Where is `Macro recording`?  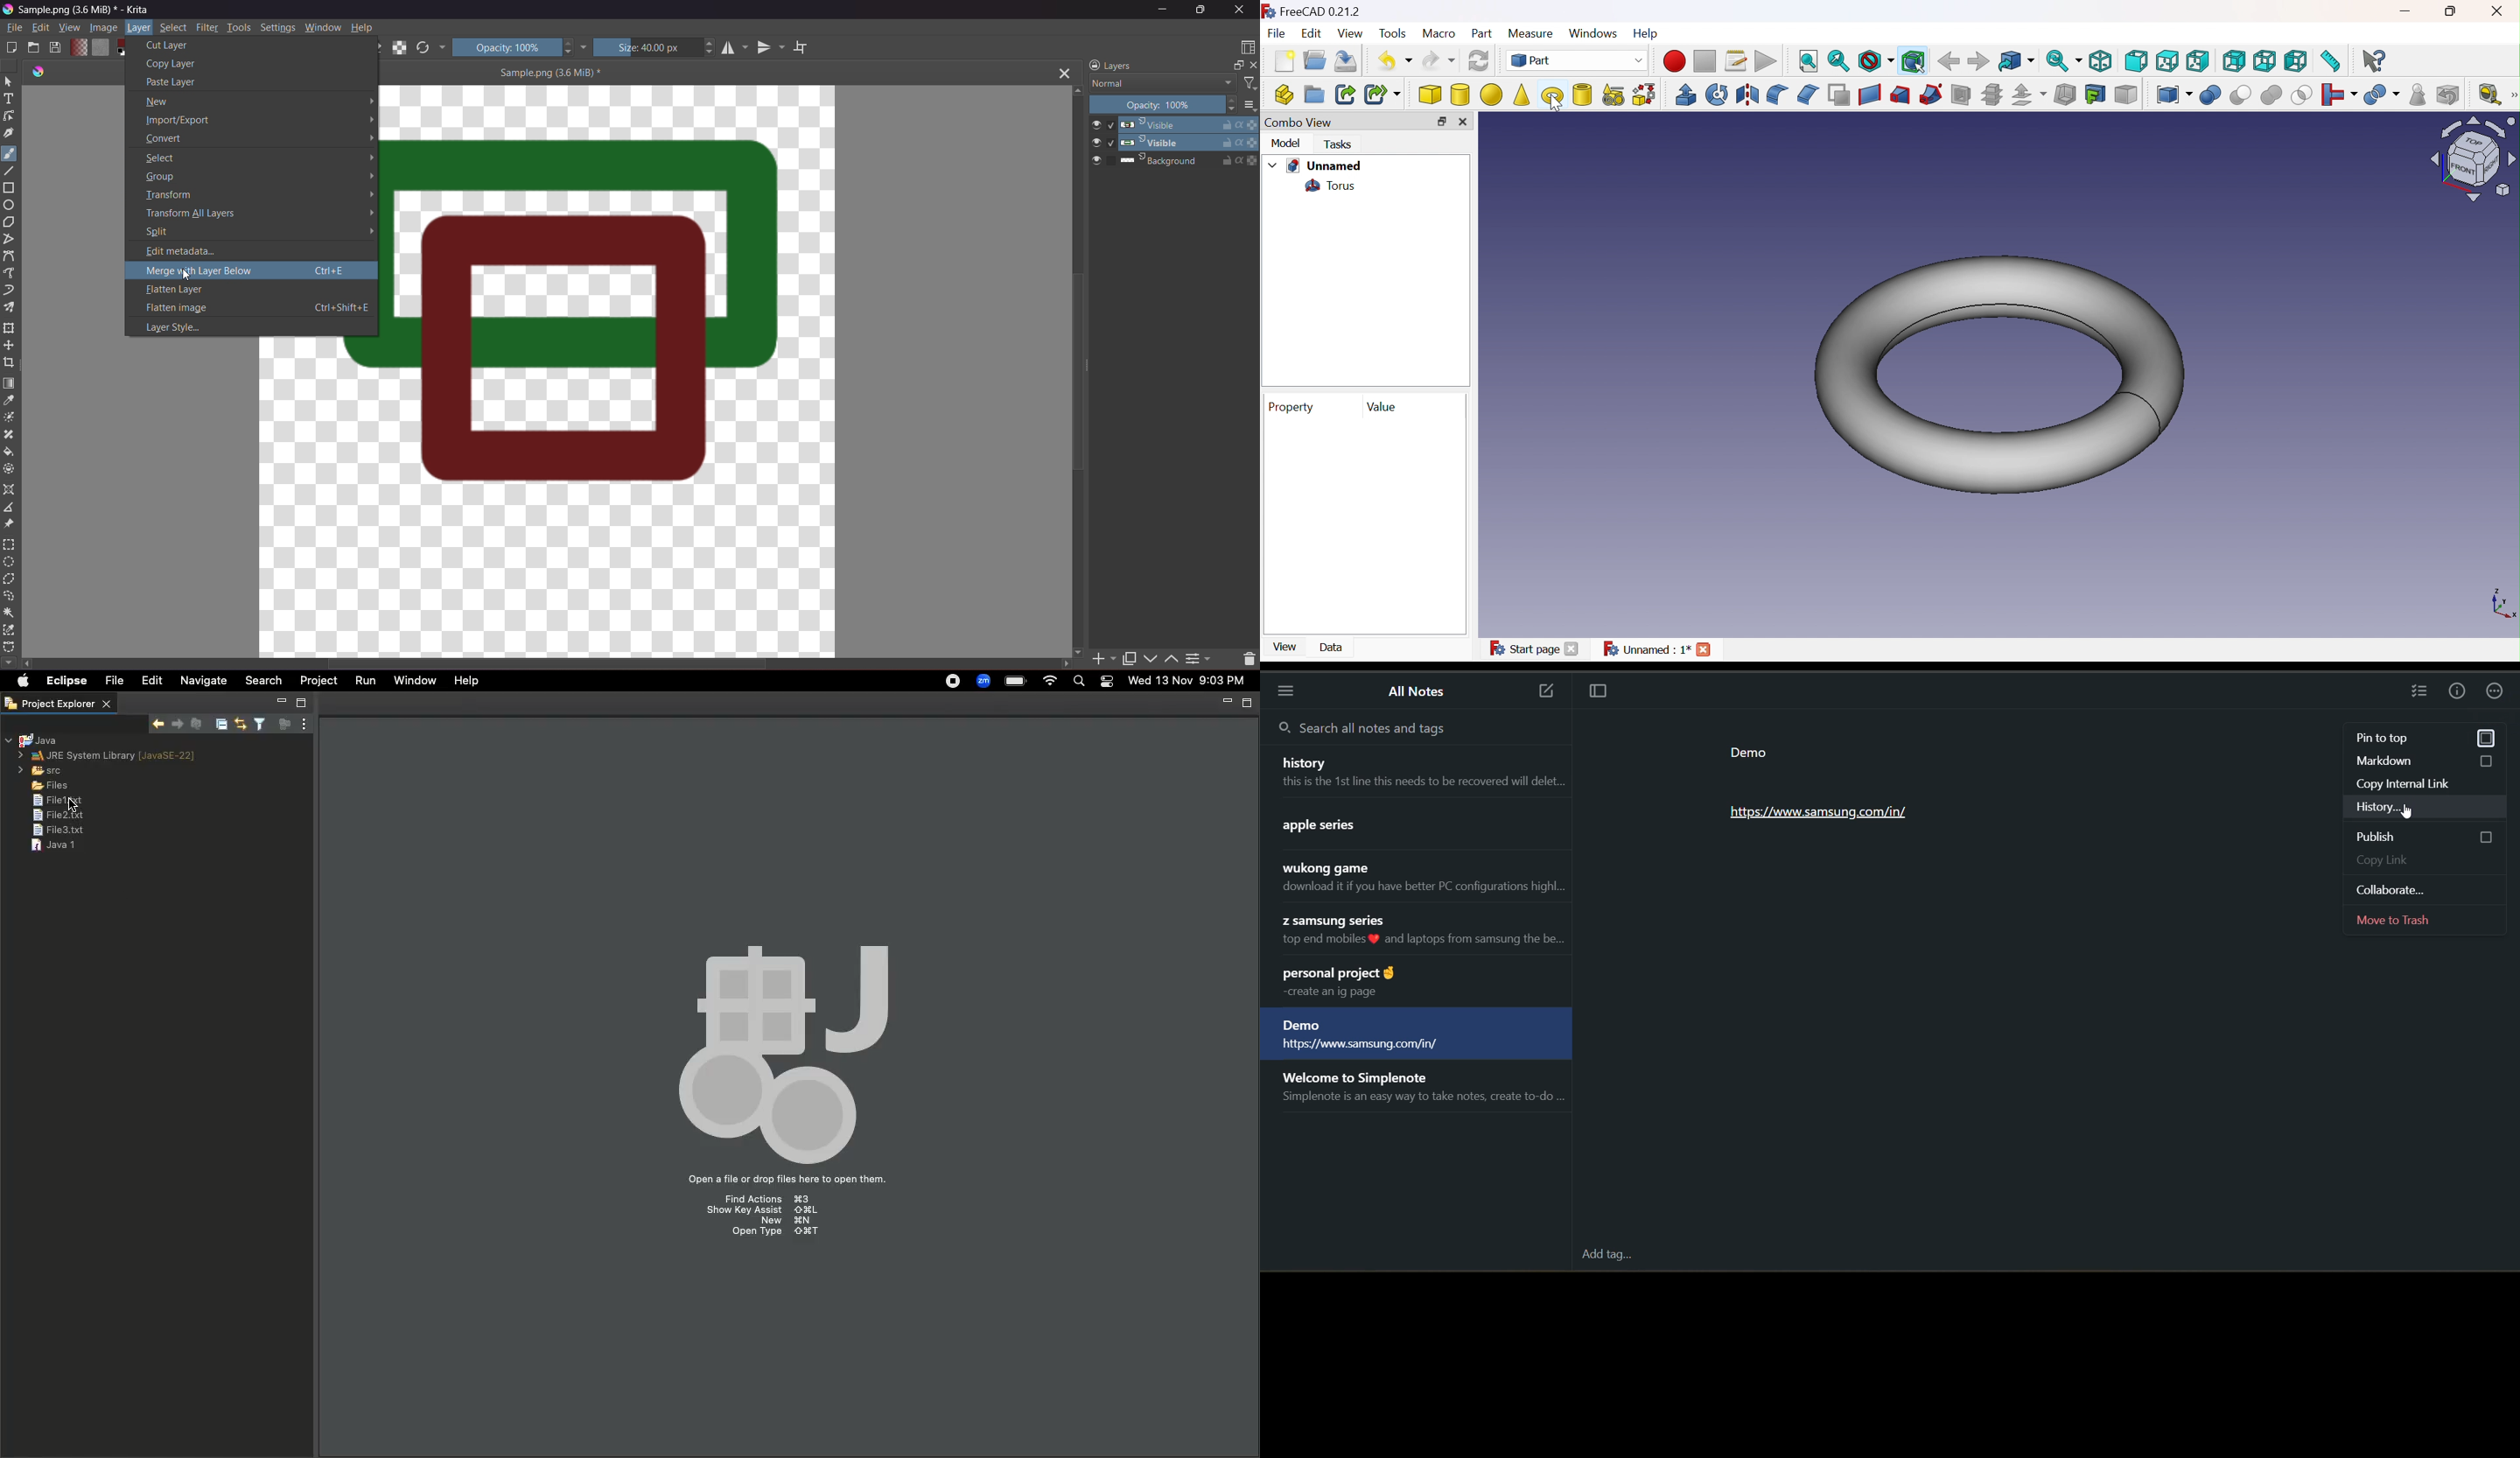 Macro recording is located at coordinates (1675, 61).